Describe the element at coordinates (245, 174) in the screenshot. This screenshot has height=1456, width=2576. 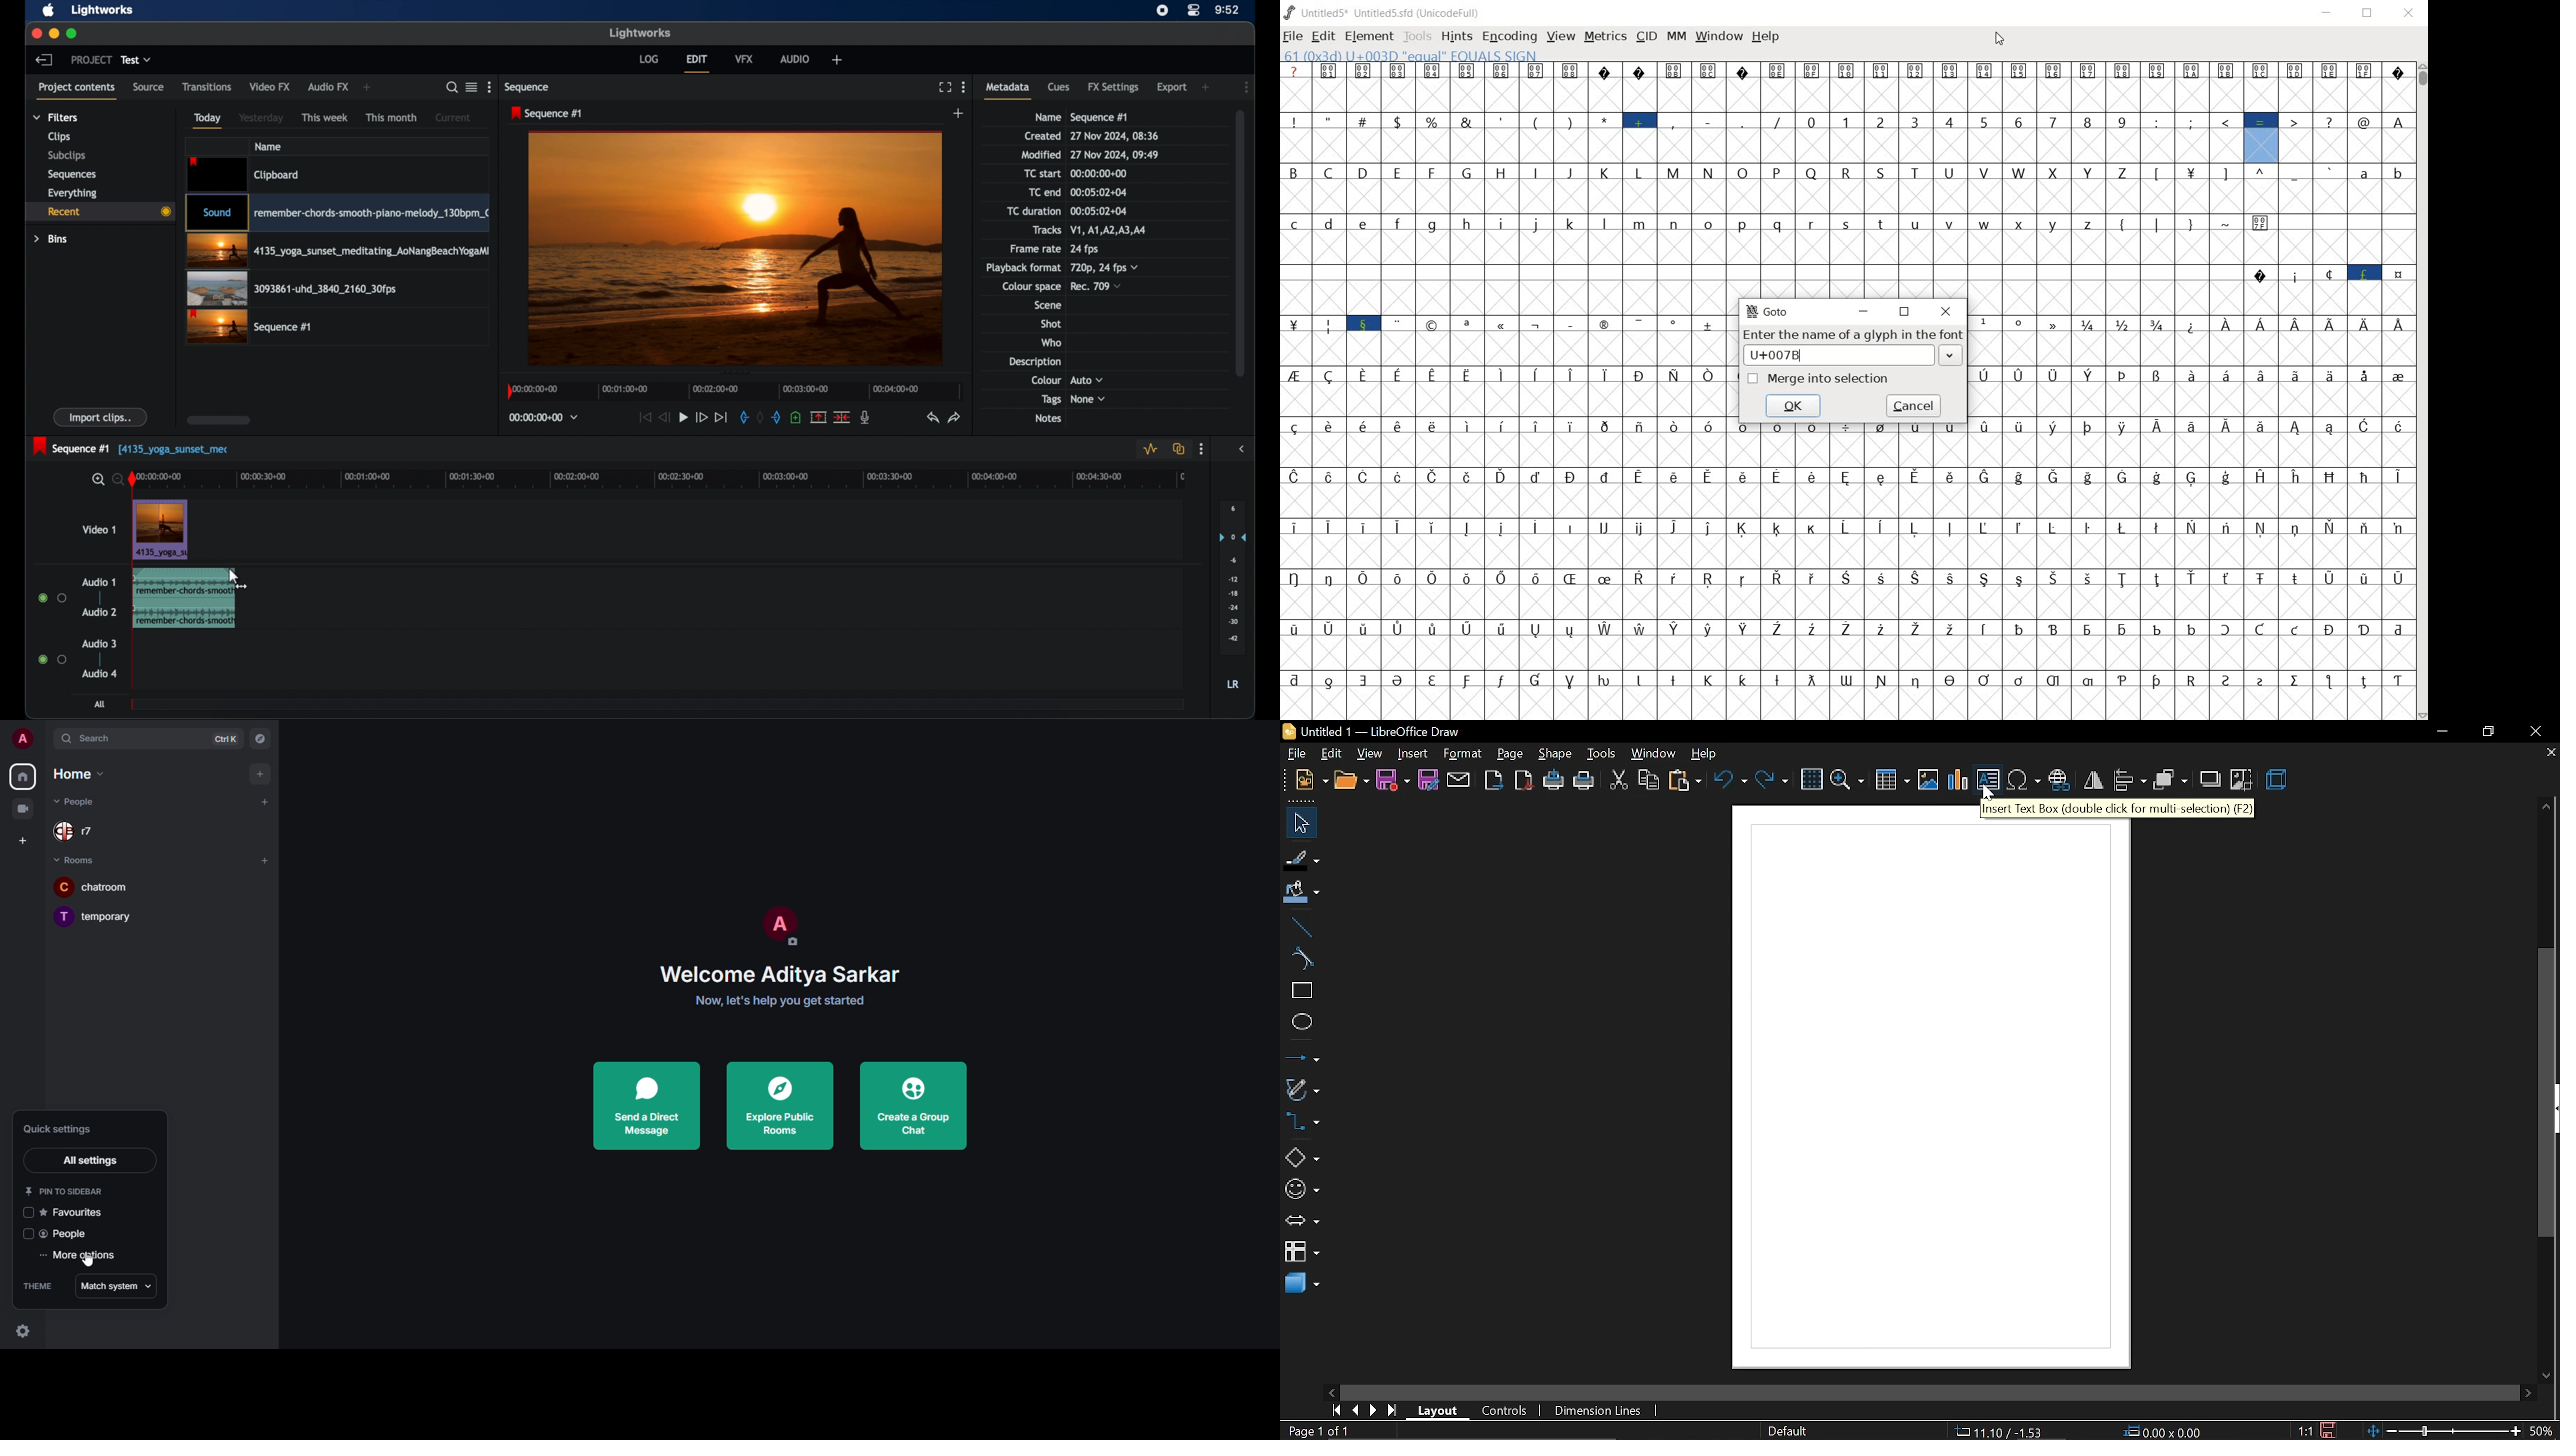
I see `video clip` at that location.